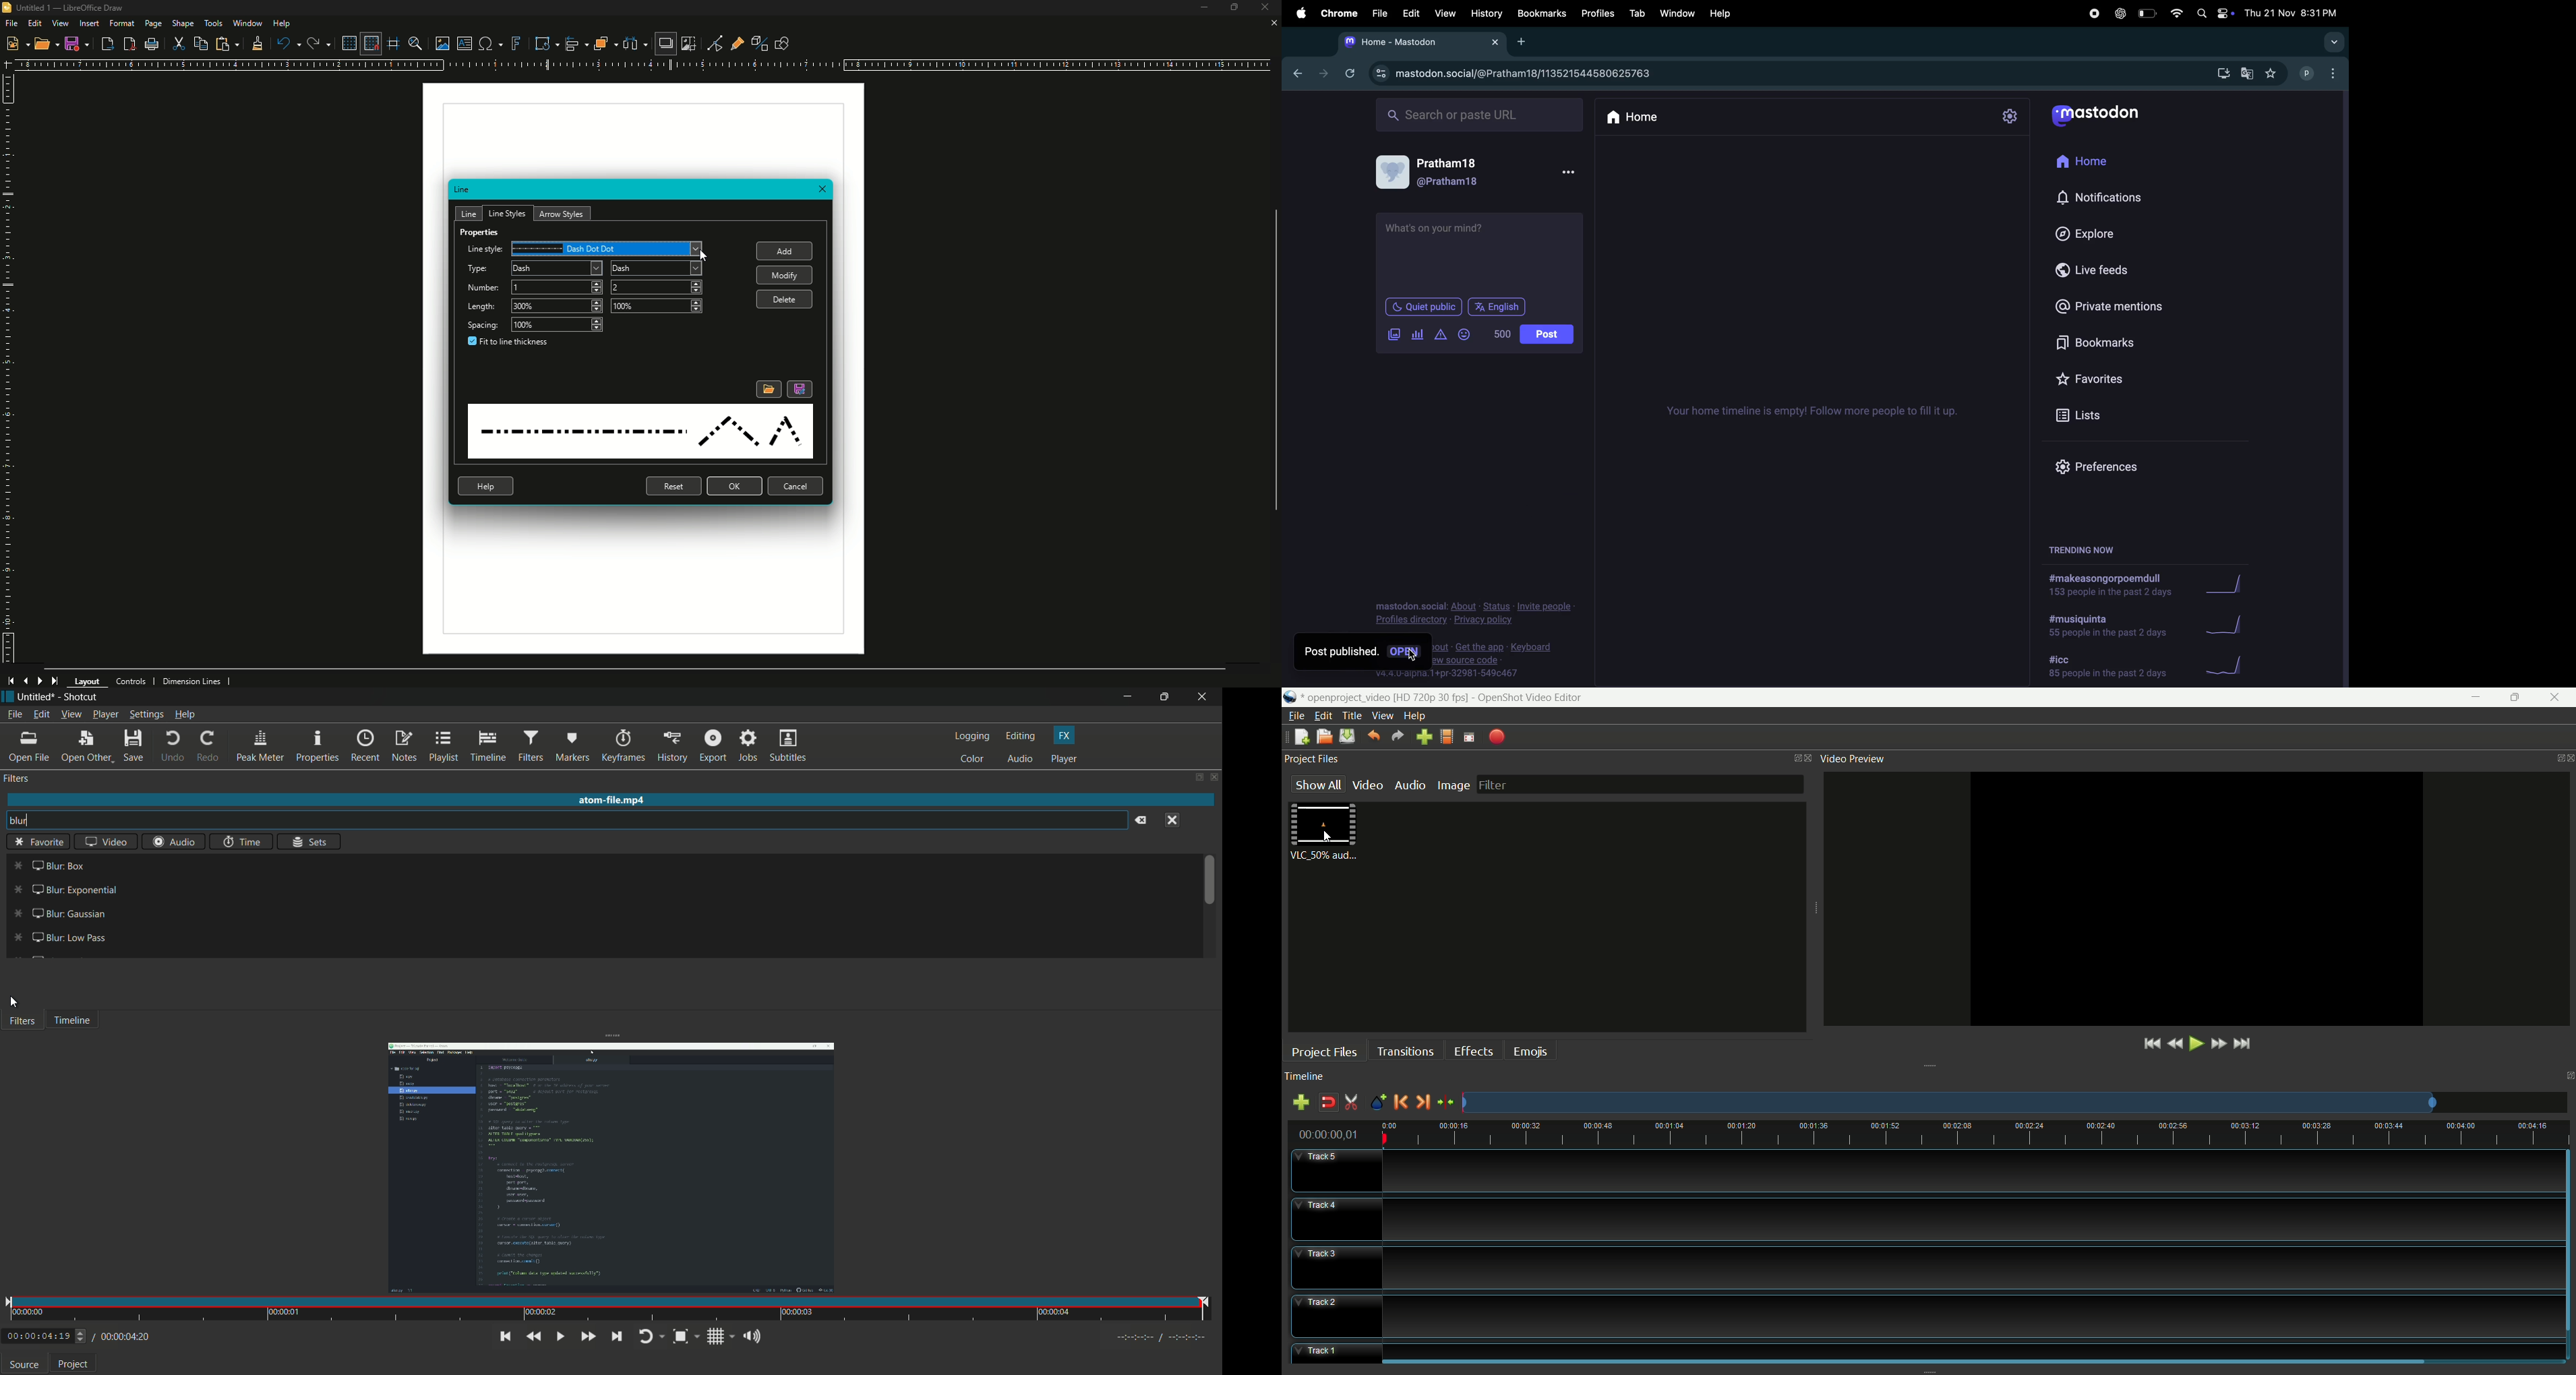 The width and height of the screenshot is (2576, 1400). Describe the element at coordinates (1023, 736) in the screenshot. I see `editing` at that location.